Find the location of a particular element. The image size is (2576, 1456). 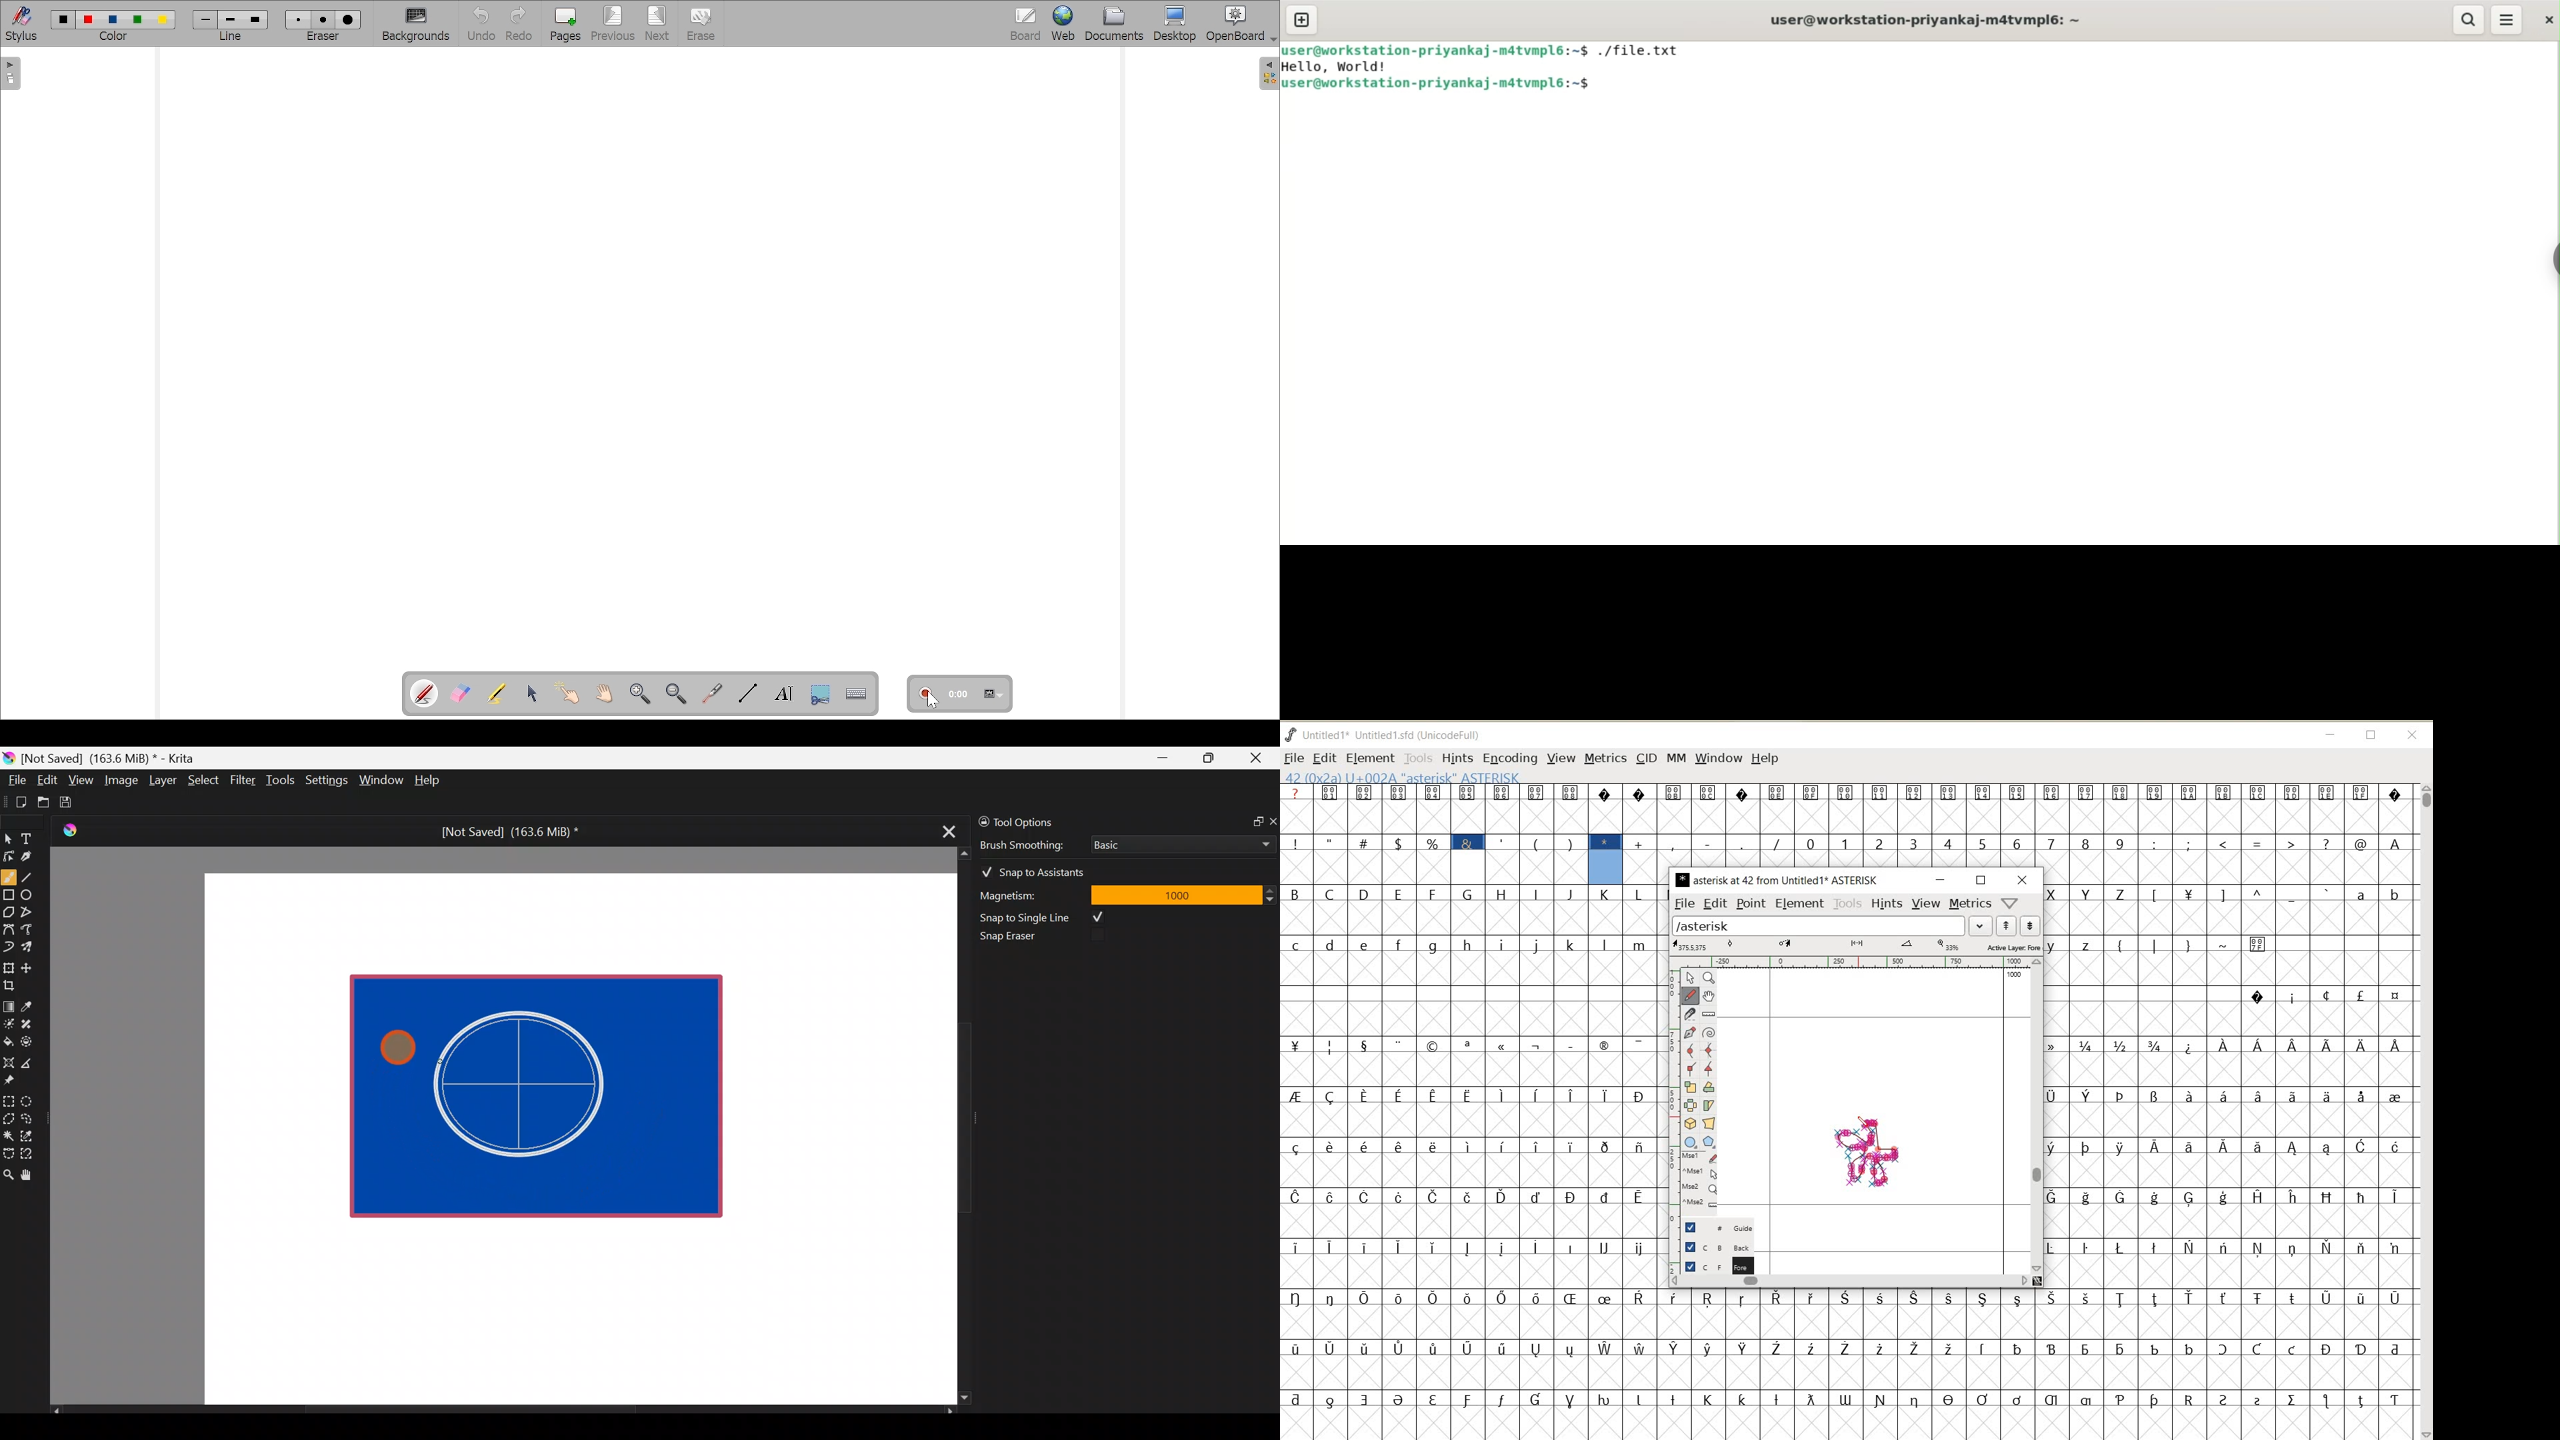

load word list is located at coordinates (1819, 926).